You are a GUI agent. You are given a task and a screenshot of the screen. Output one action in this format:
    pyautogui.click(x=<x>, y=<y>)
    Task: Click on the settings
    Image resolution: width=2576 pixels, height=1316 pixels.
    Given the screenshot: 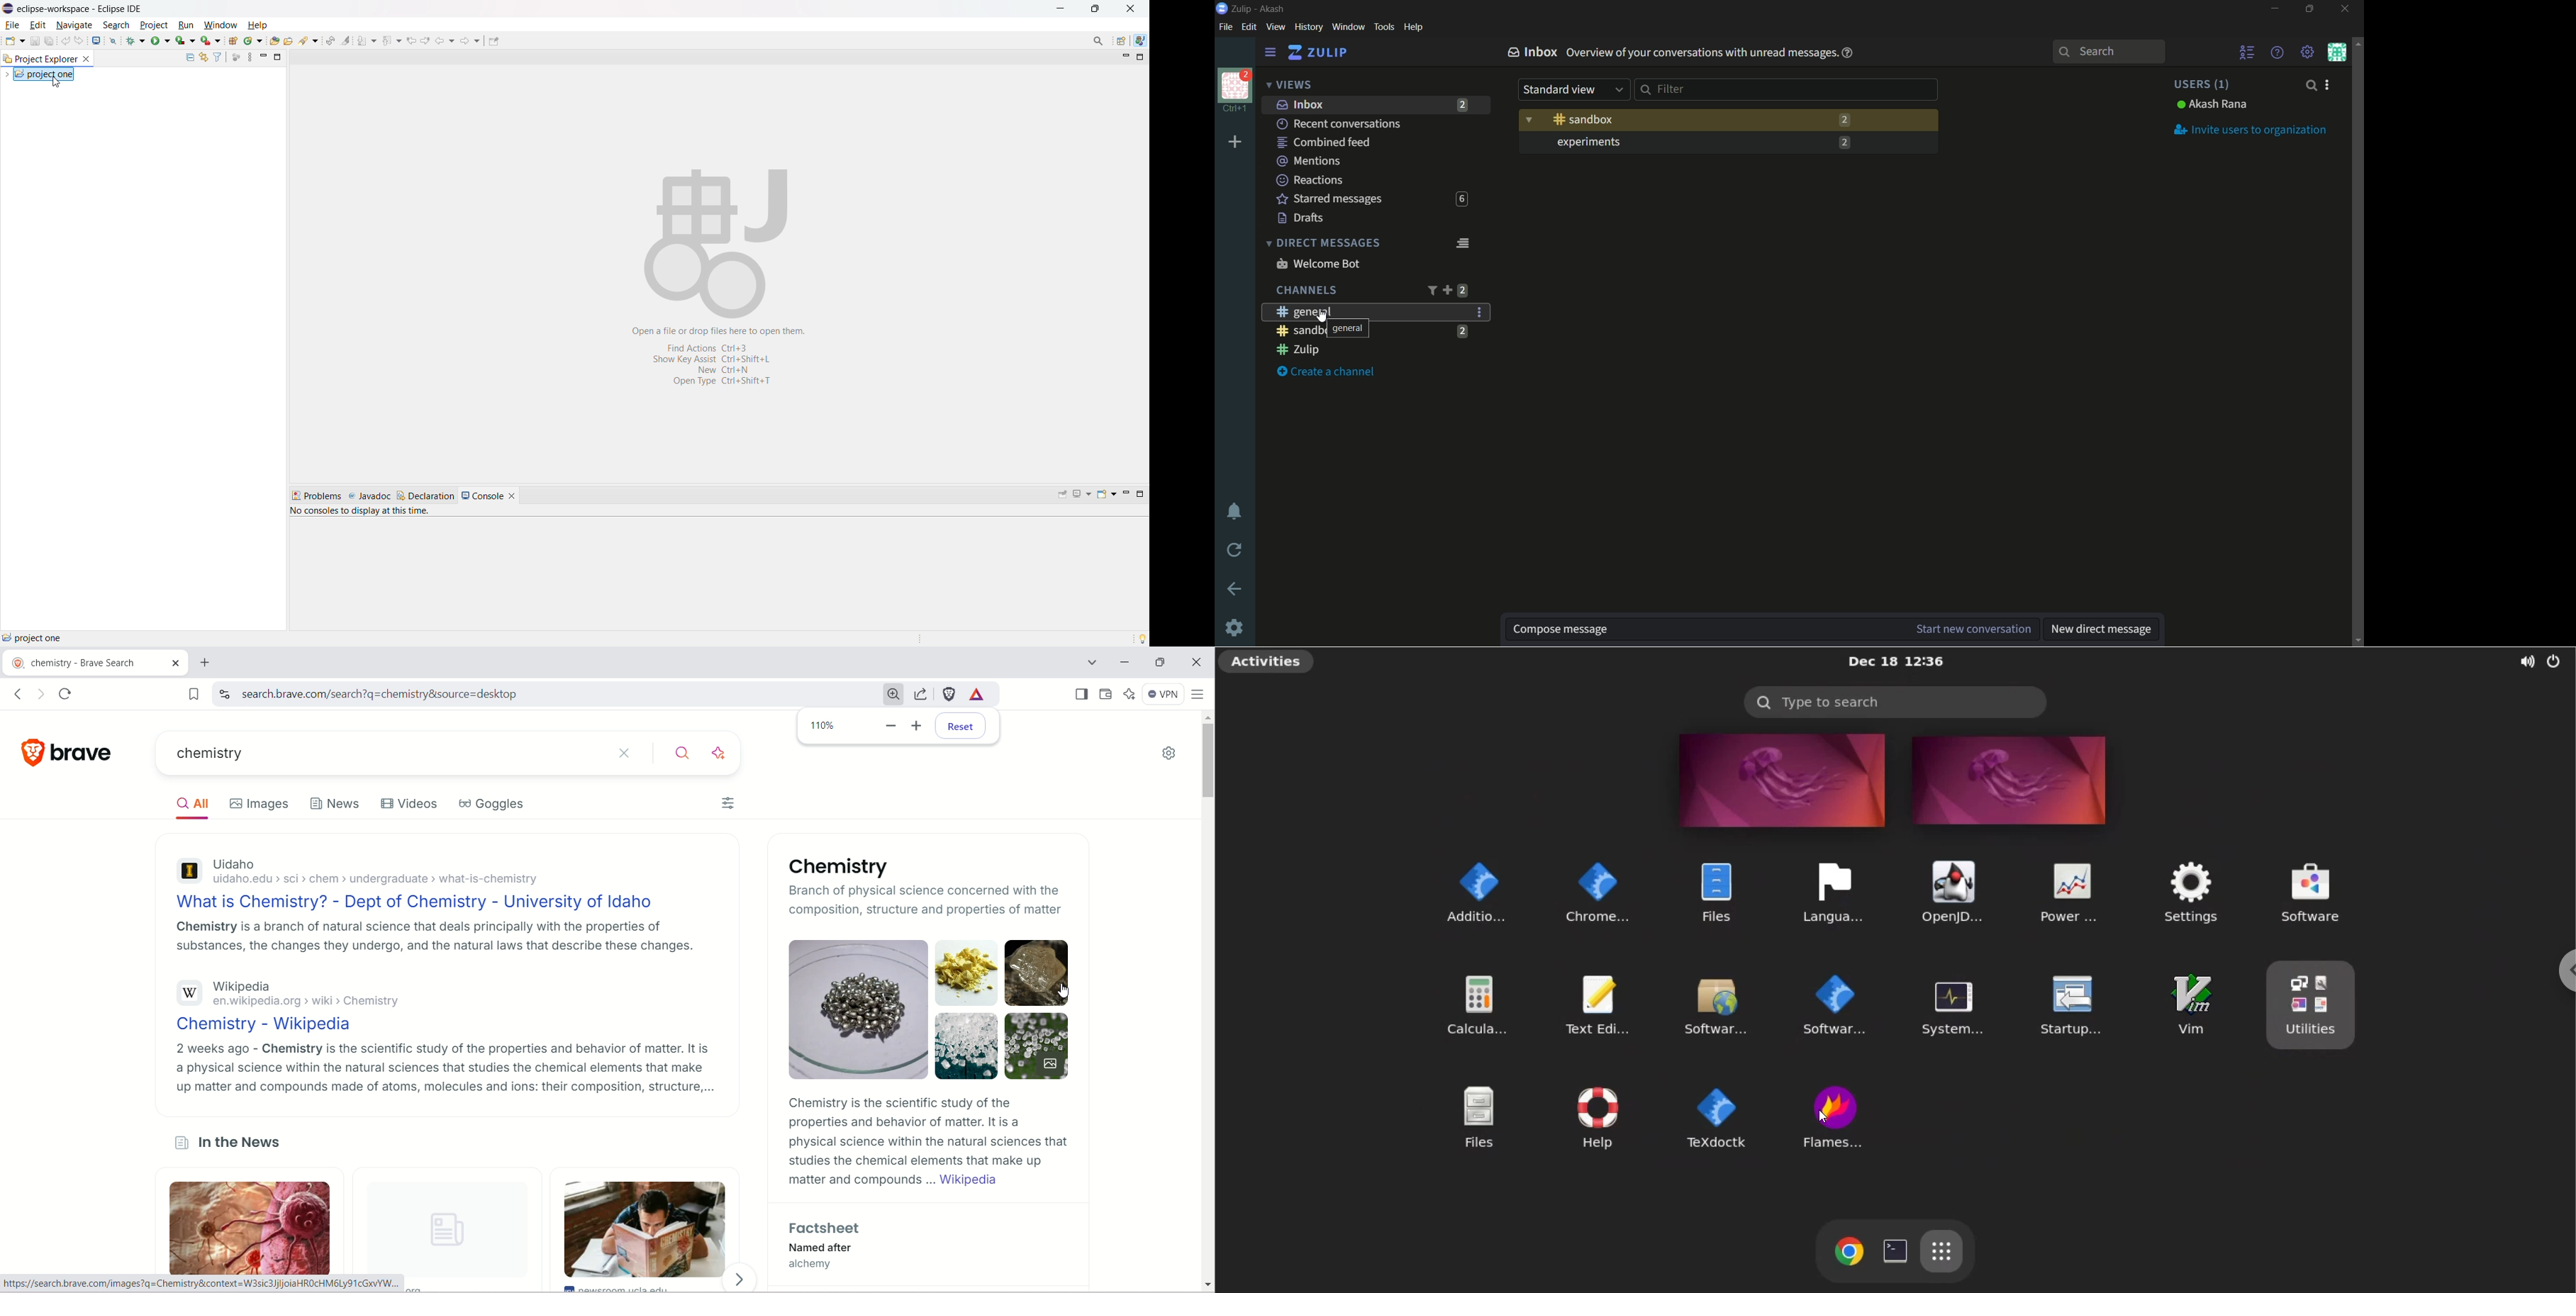 What is the action you would take?
    pyautogui.click(x=1236, y=629)
    